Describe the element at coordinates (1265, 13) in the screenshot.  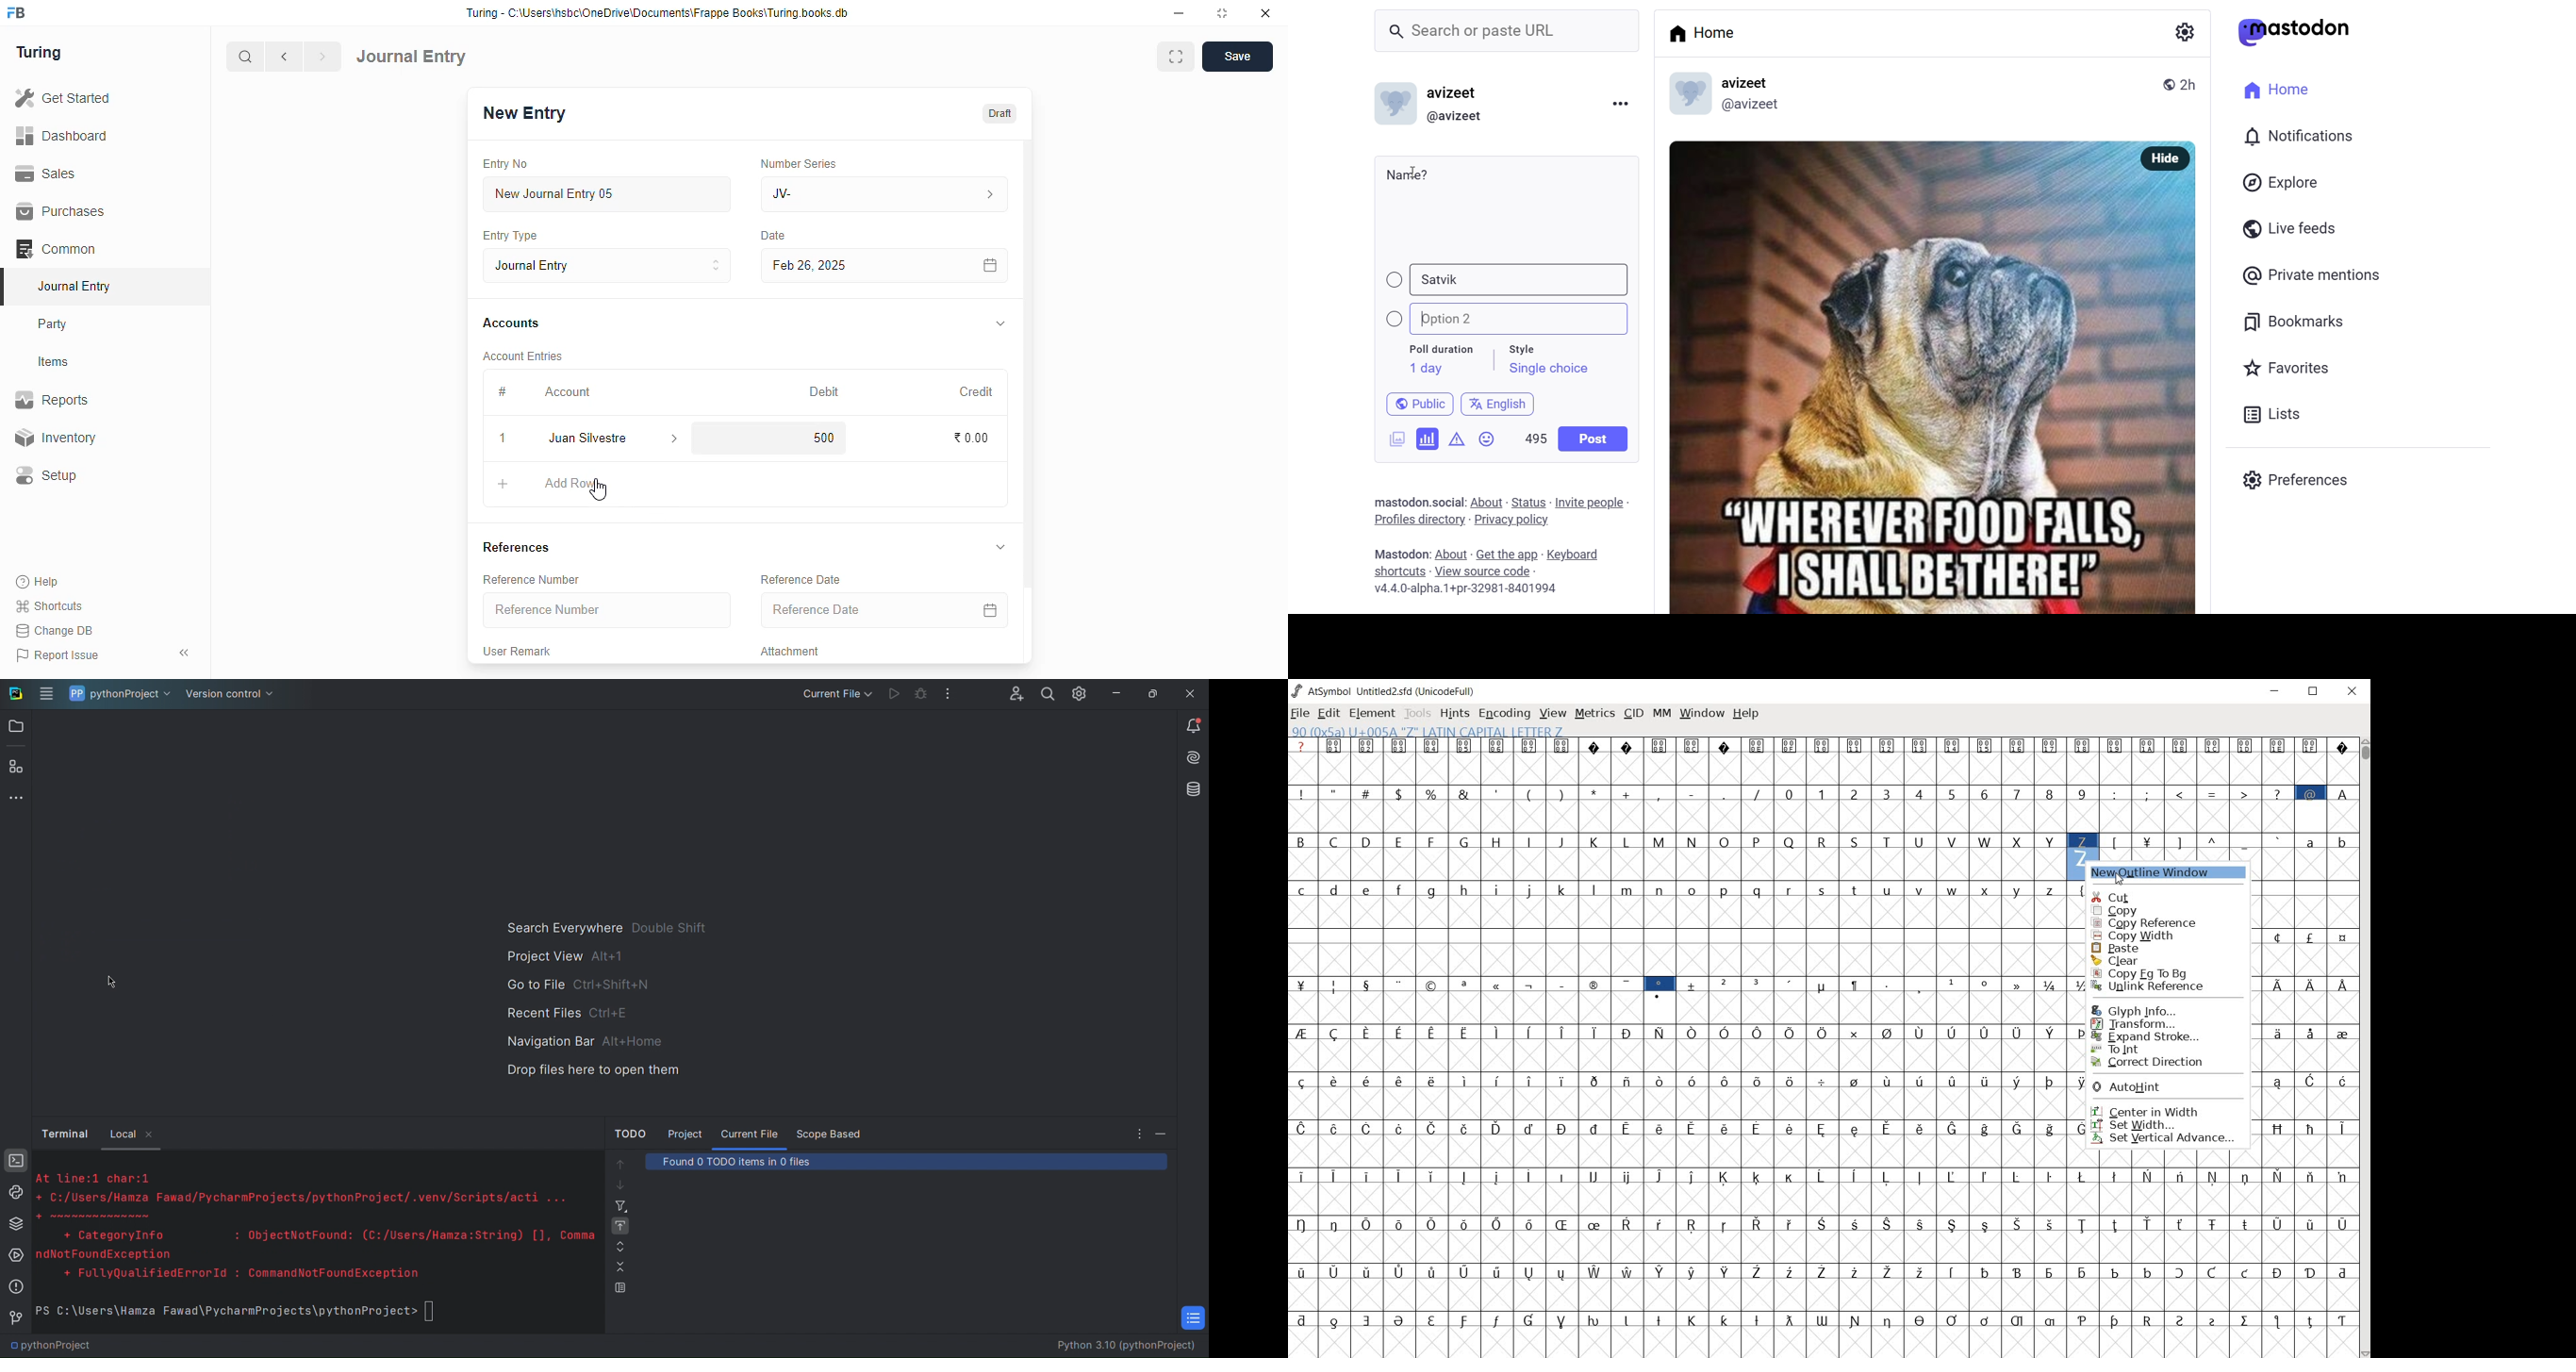
I see `close` at that location.